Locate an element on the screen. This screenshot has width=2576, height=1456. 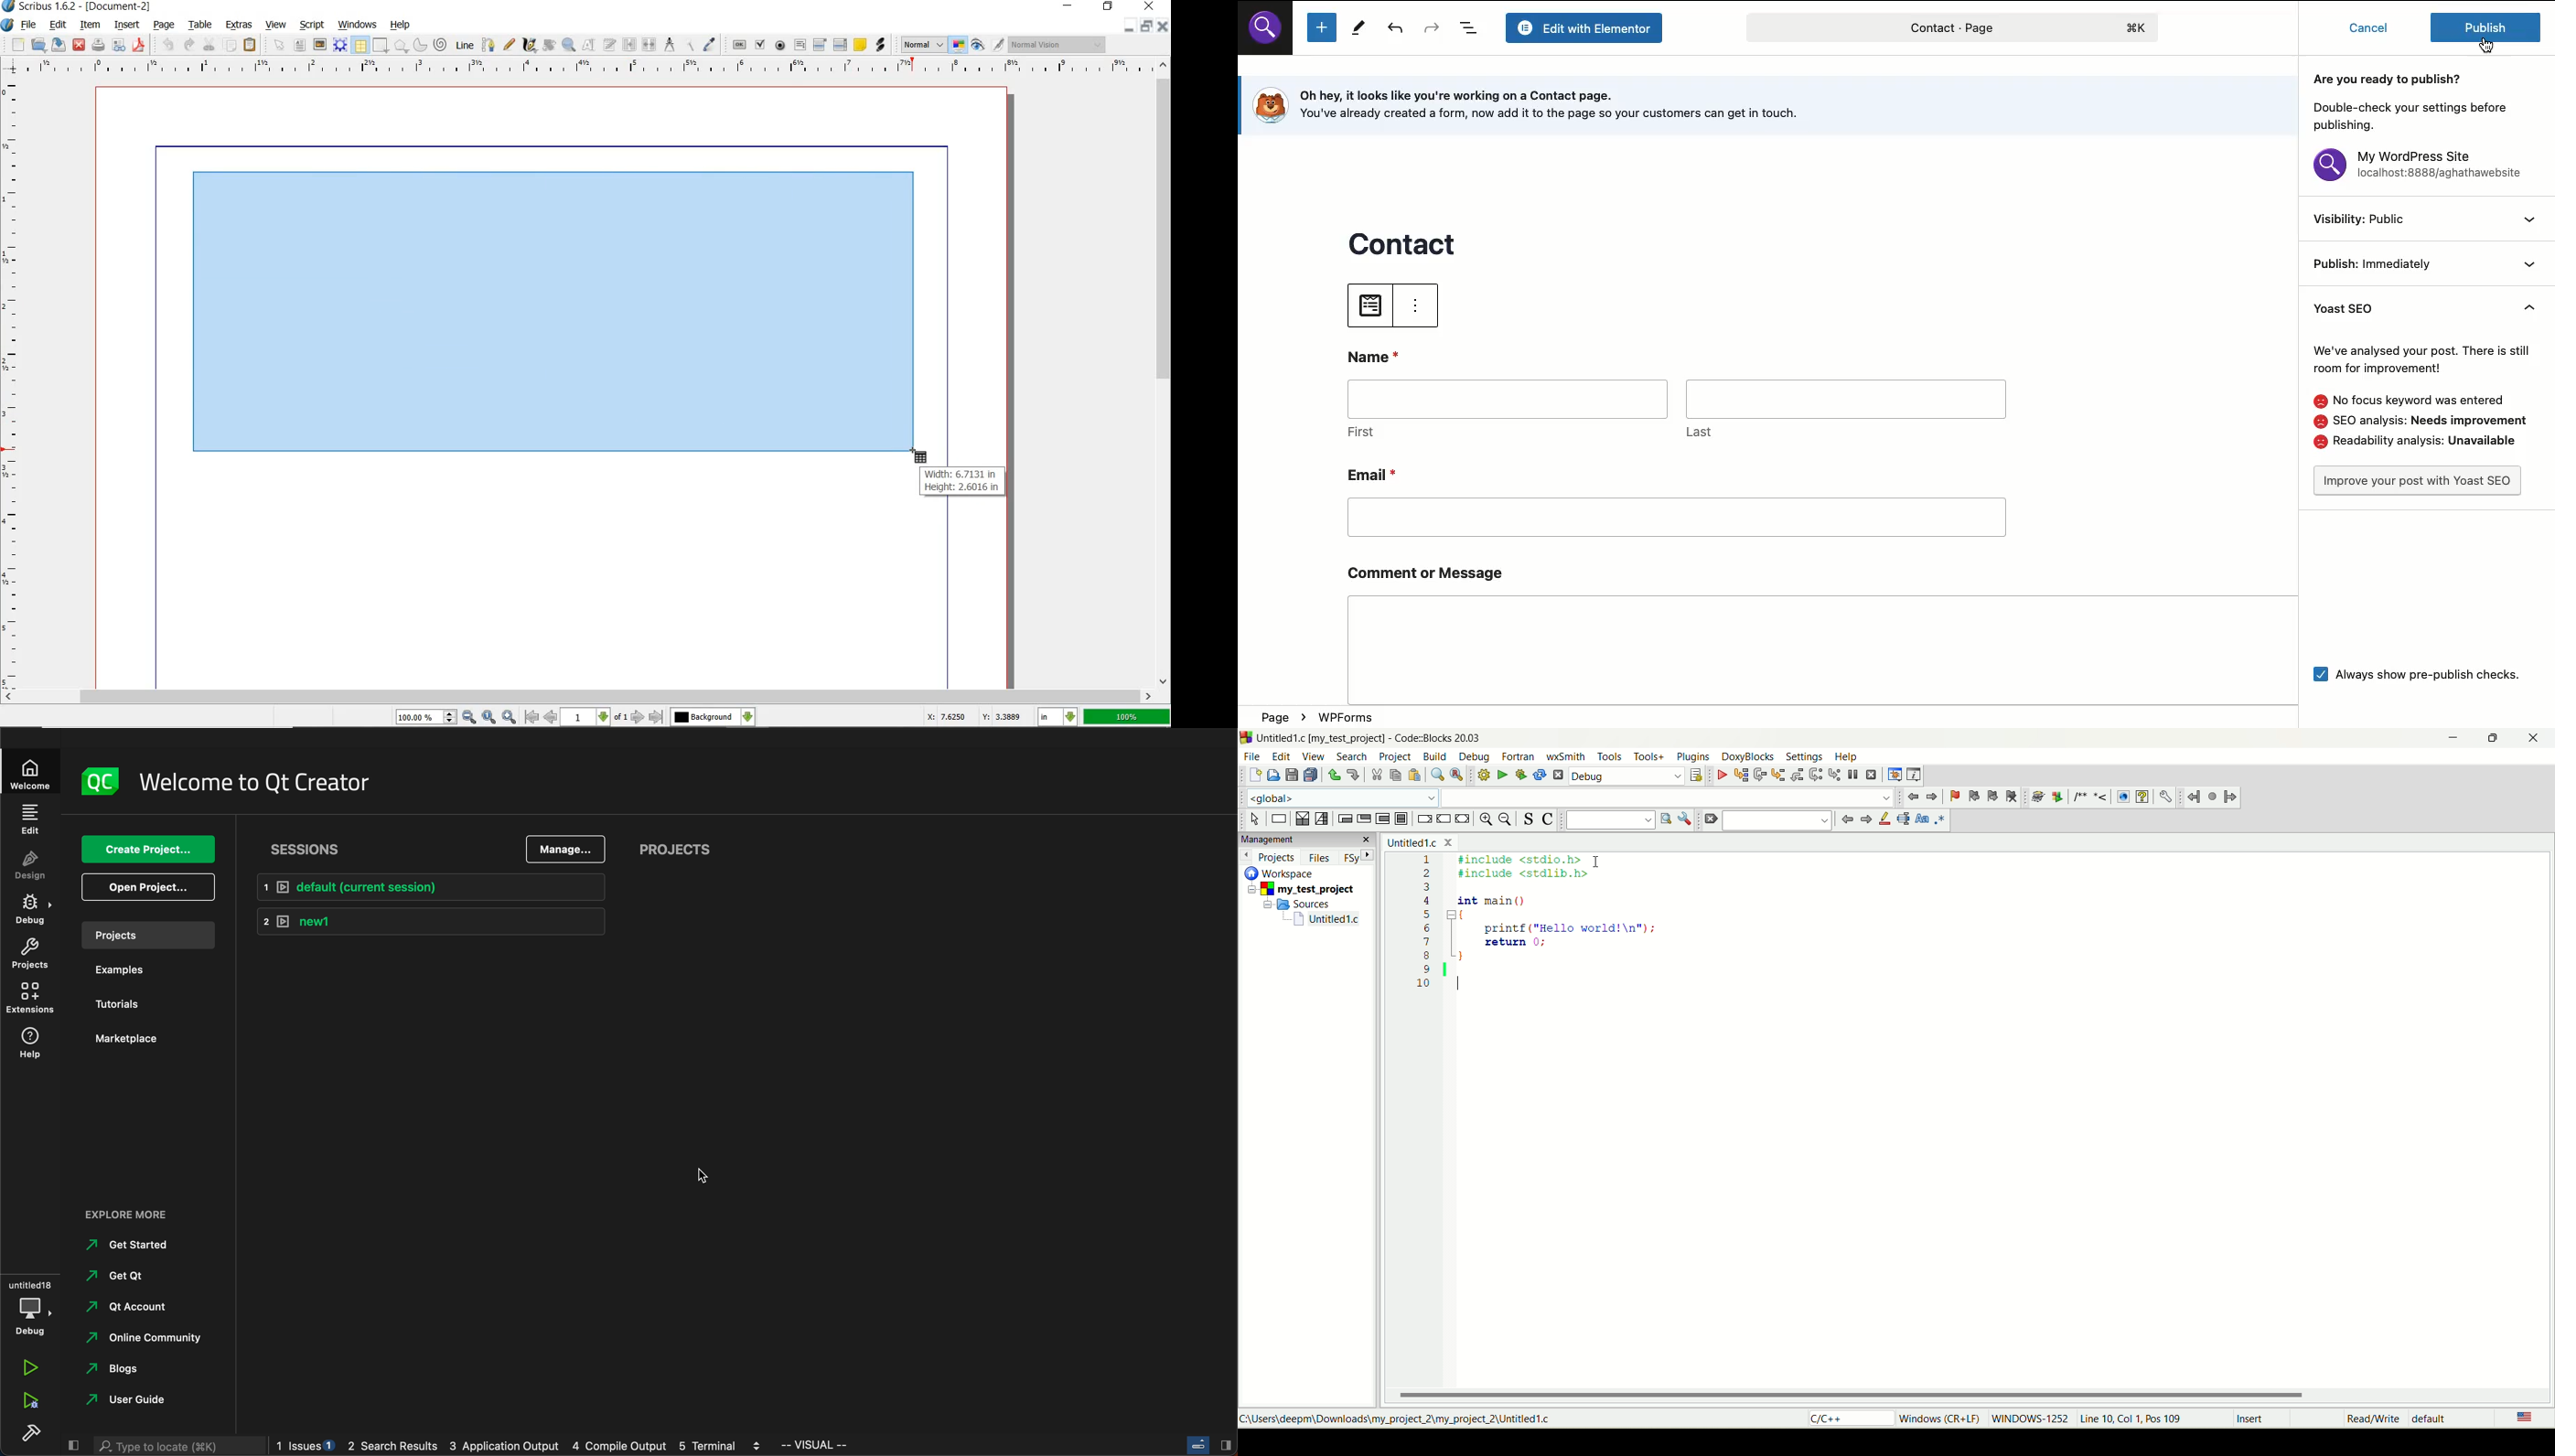
preflight verifier is located at coordinates (120, 46).